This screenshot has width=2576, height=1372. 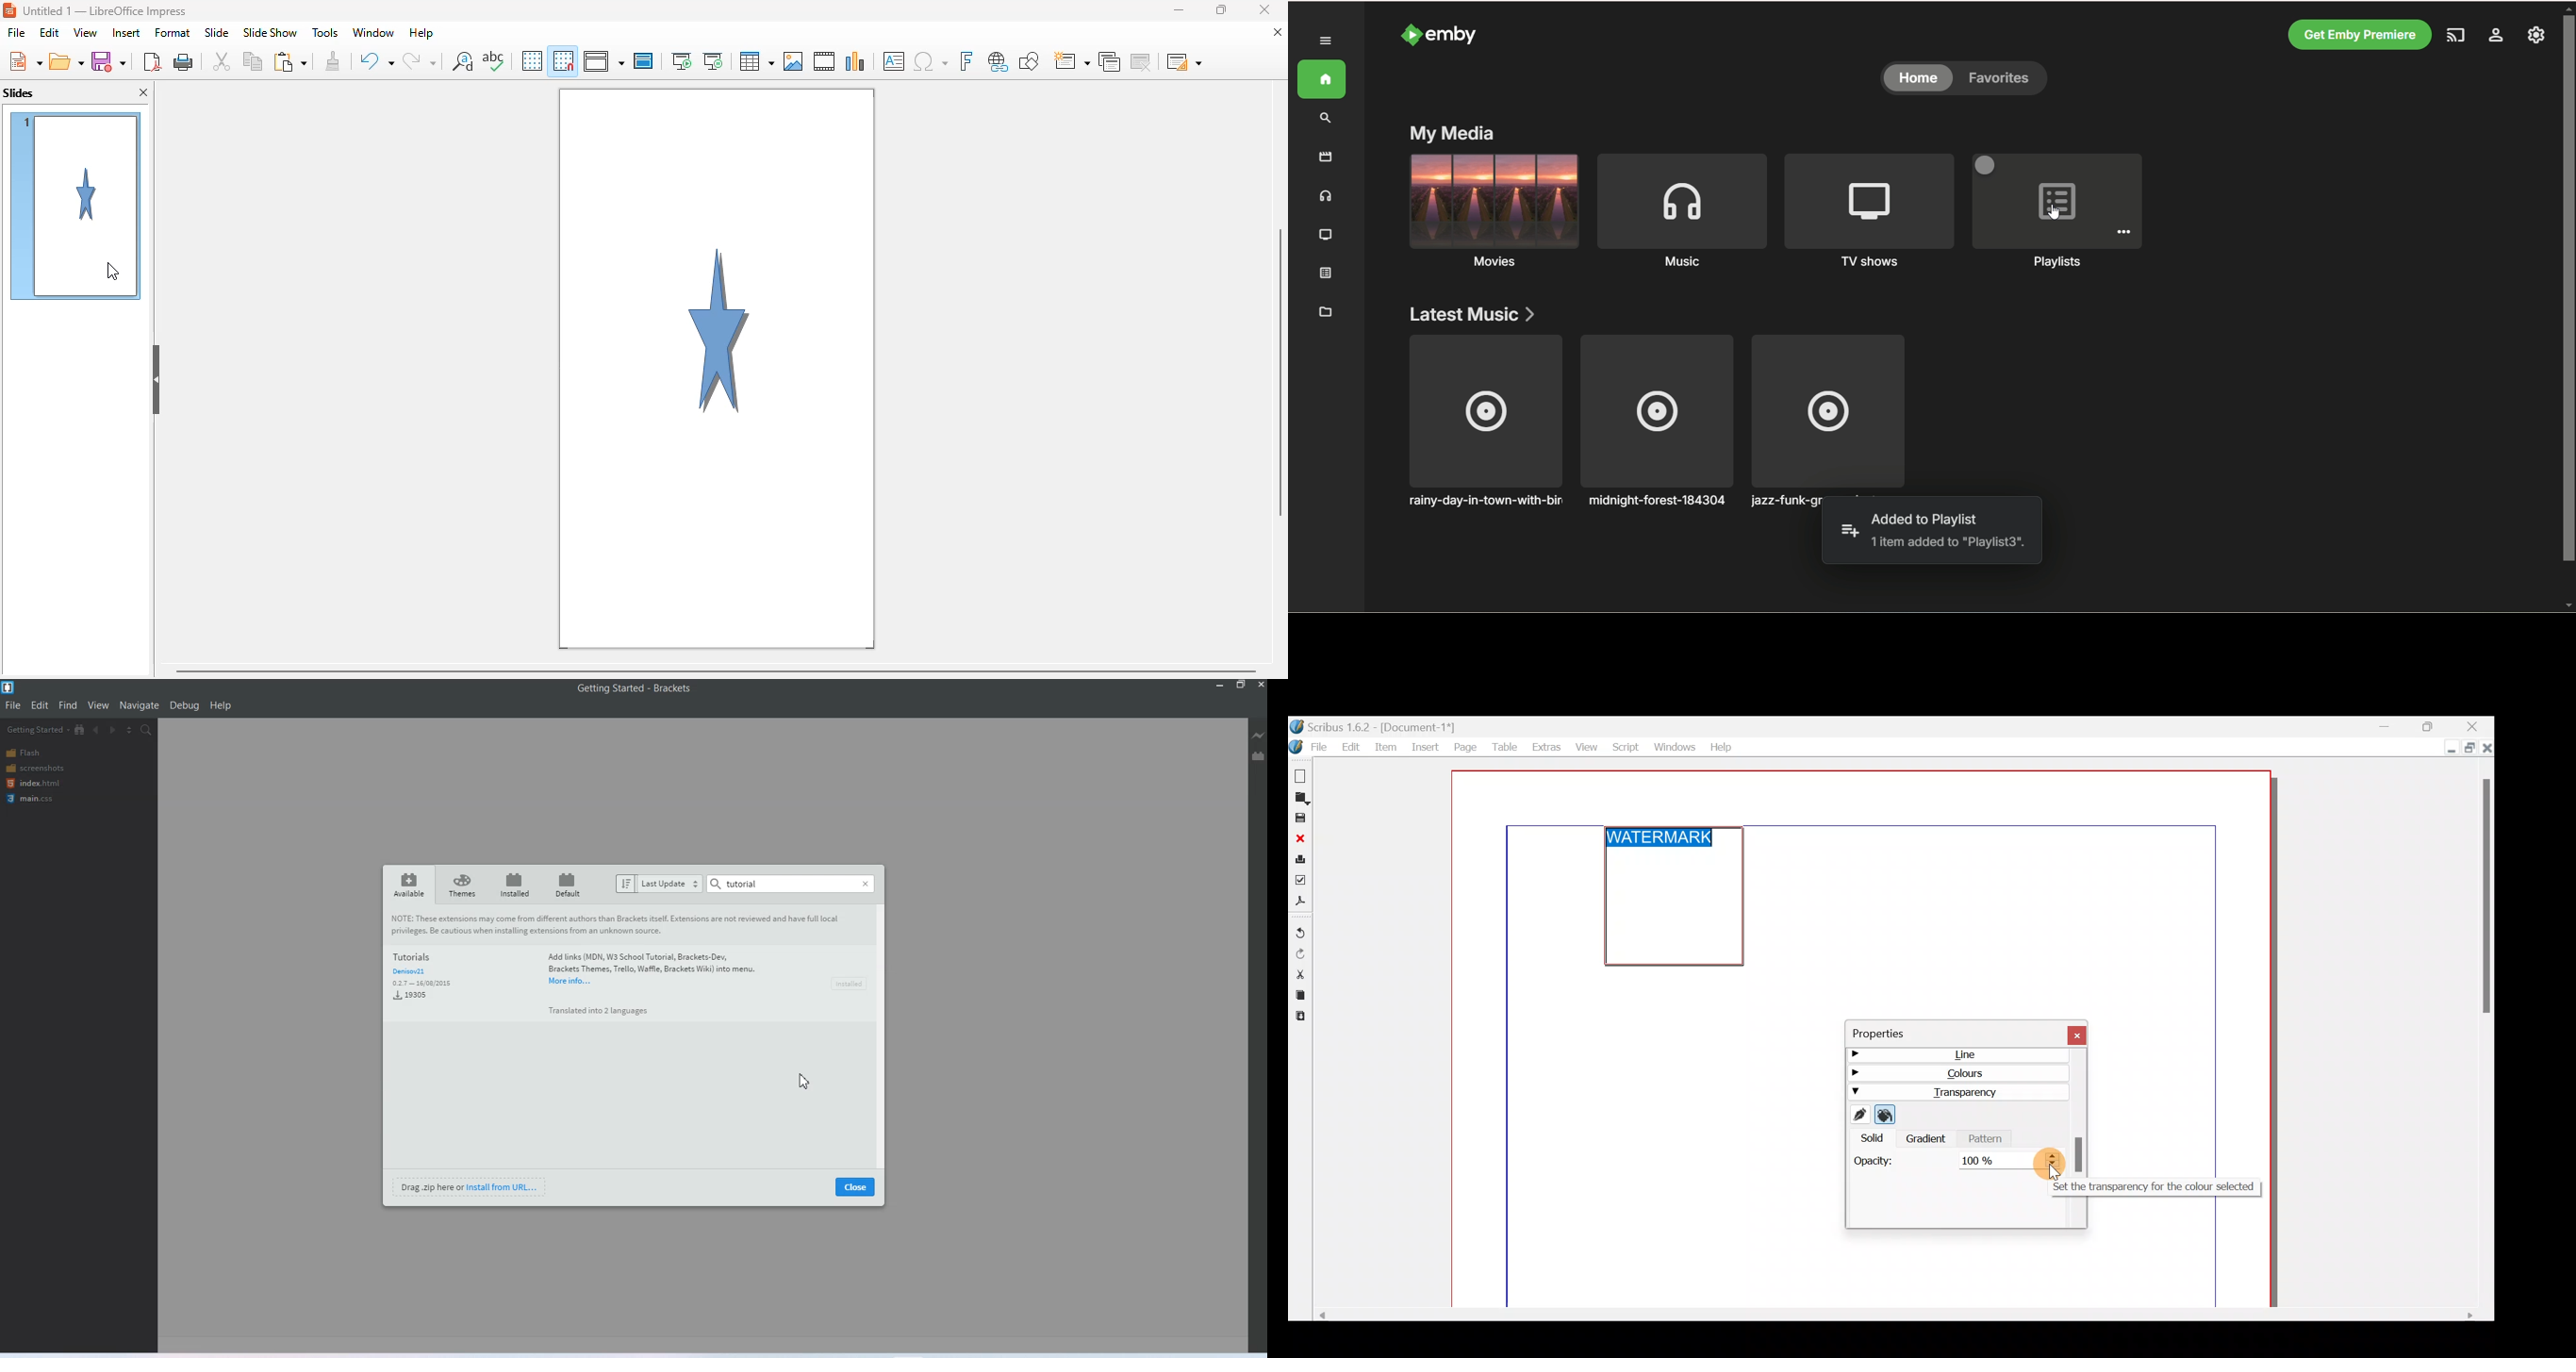 I want to click on Close, so click(x=2475, y=724).